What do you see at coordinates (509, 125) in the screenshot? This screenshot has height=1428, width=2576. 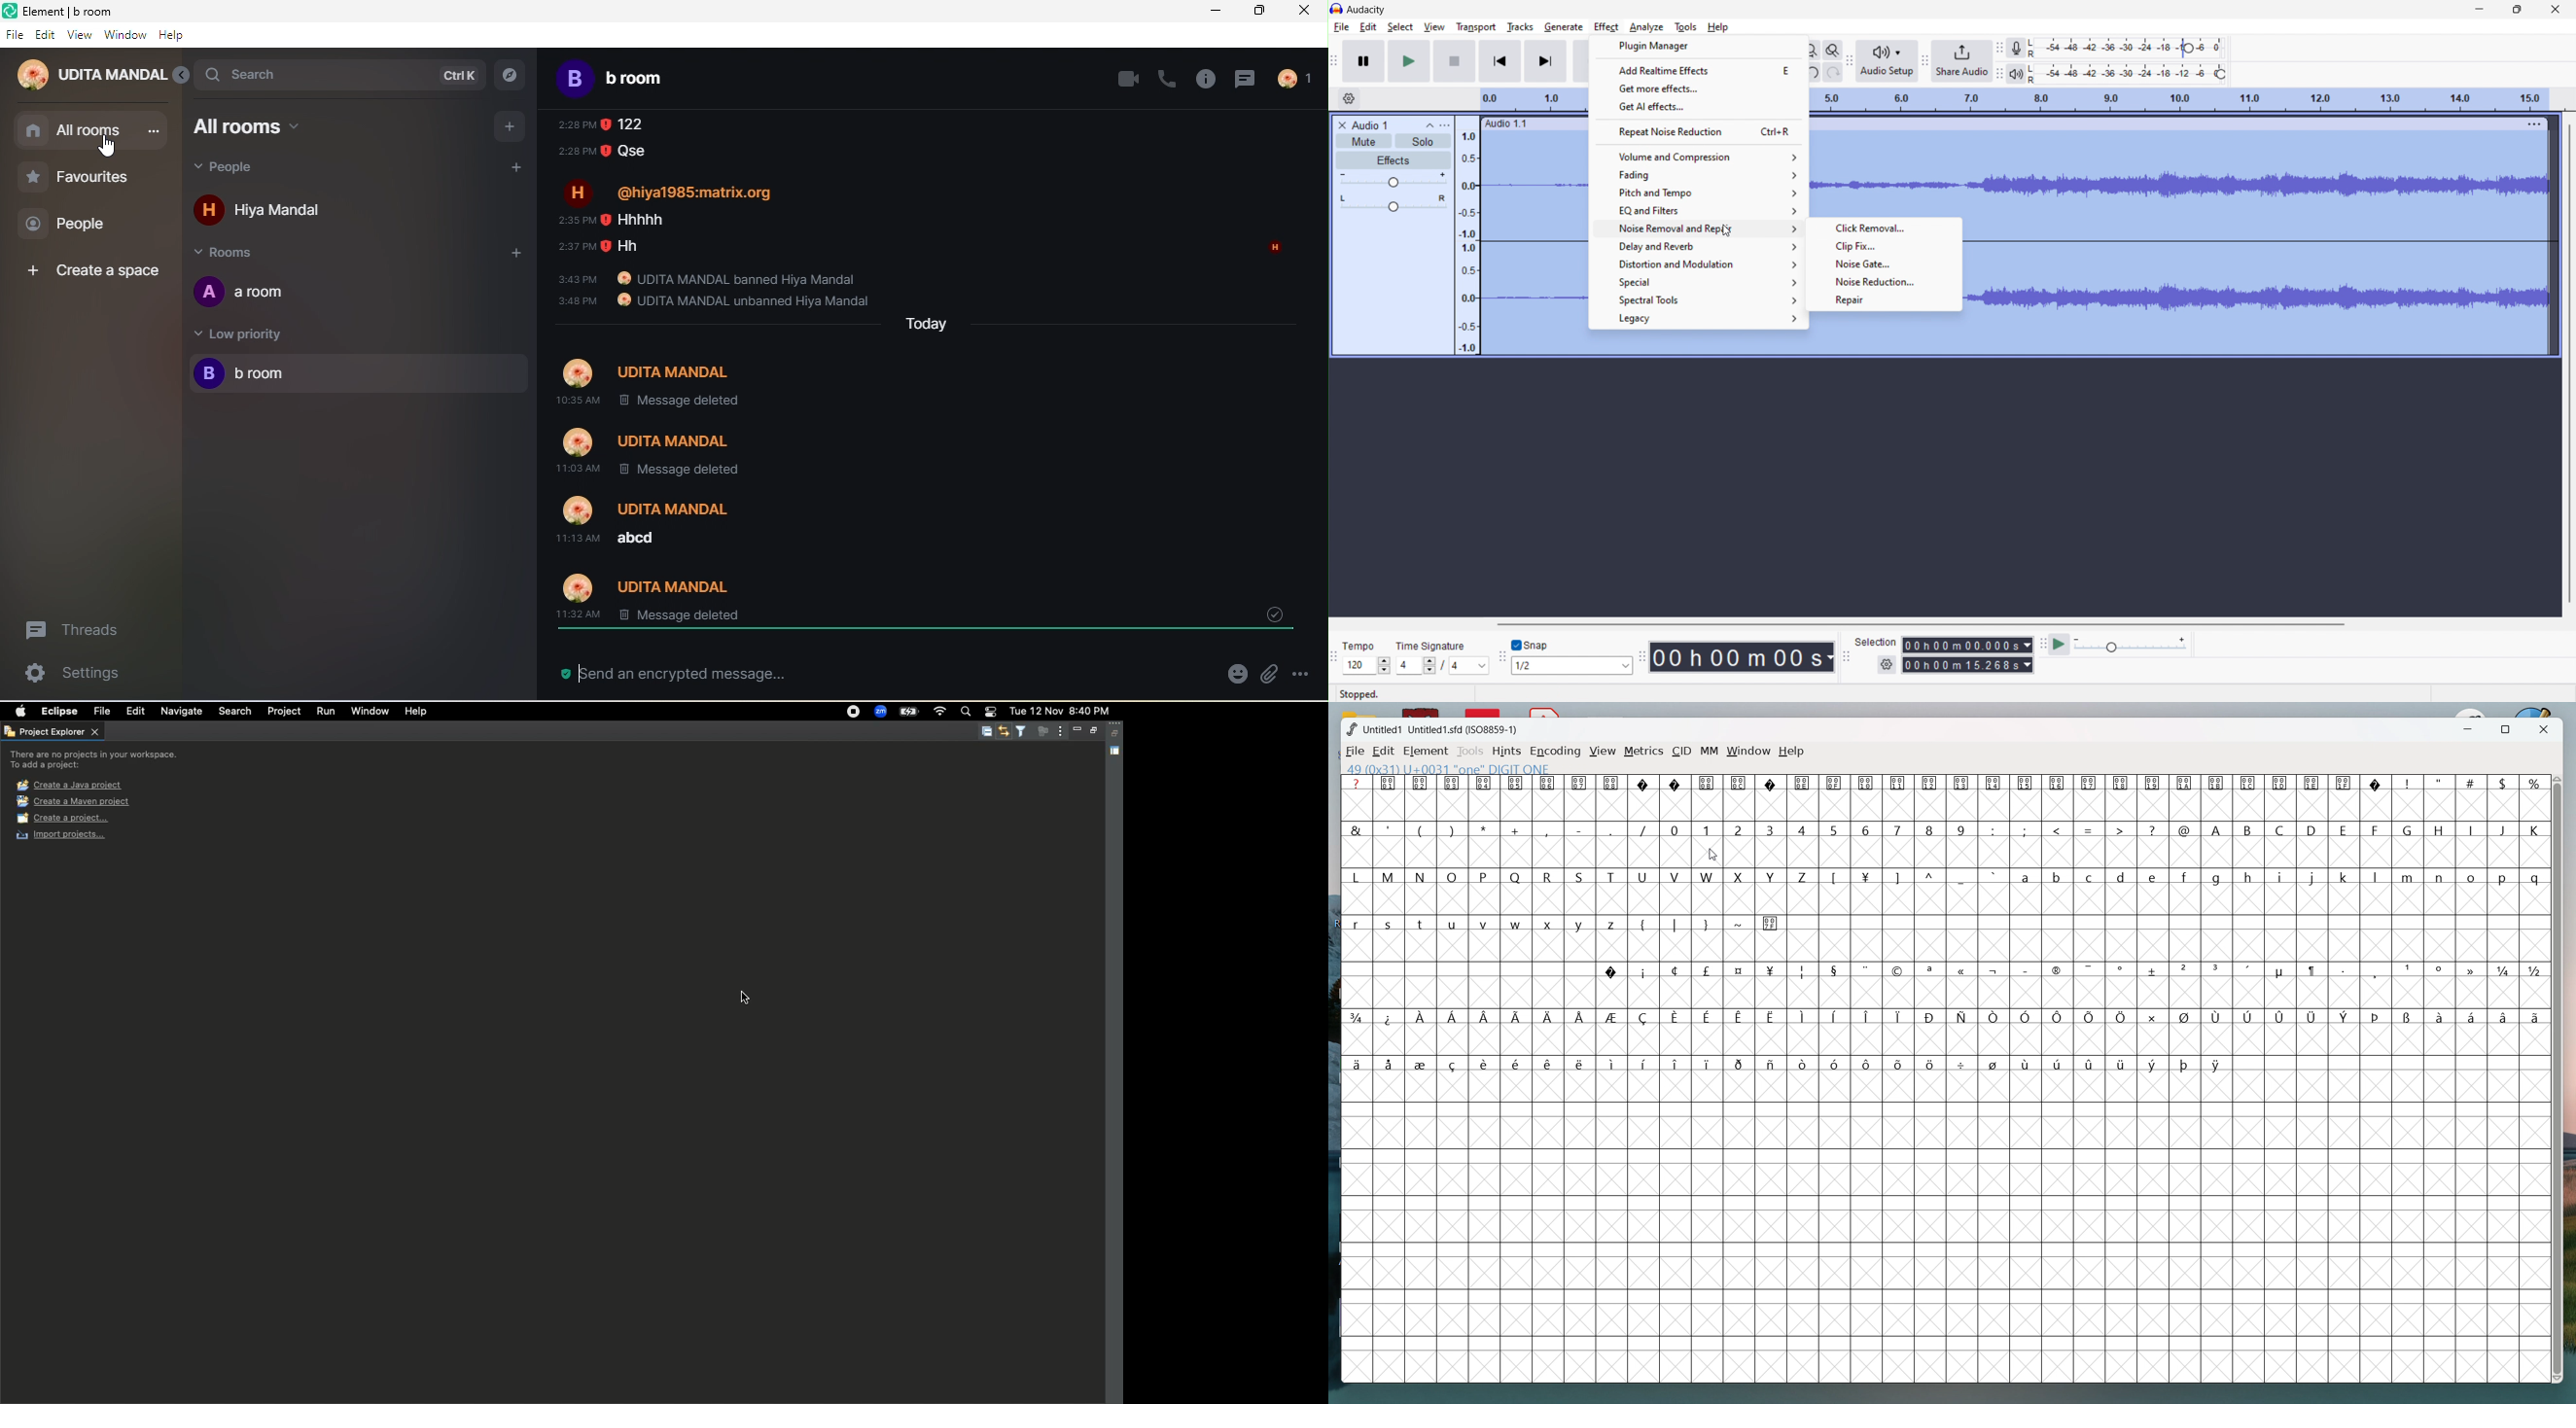 I see `add room` at bounding box center [509, 125].